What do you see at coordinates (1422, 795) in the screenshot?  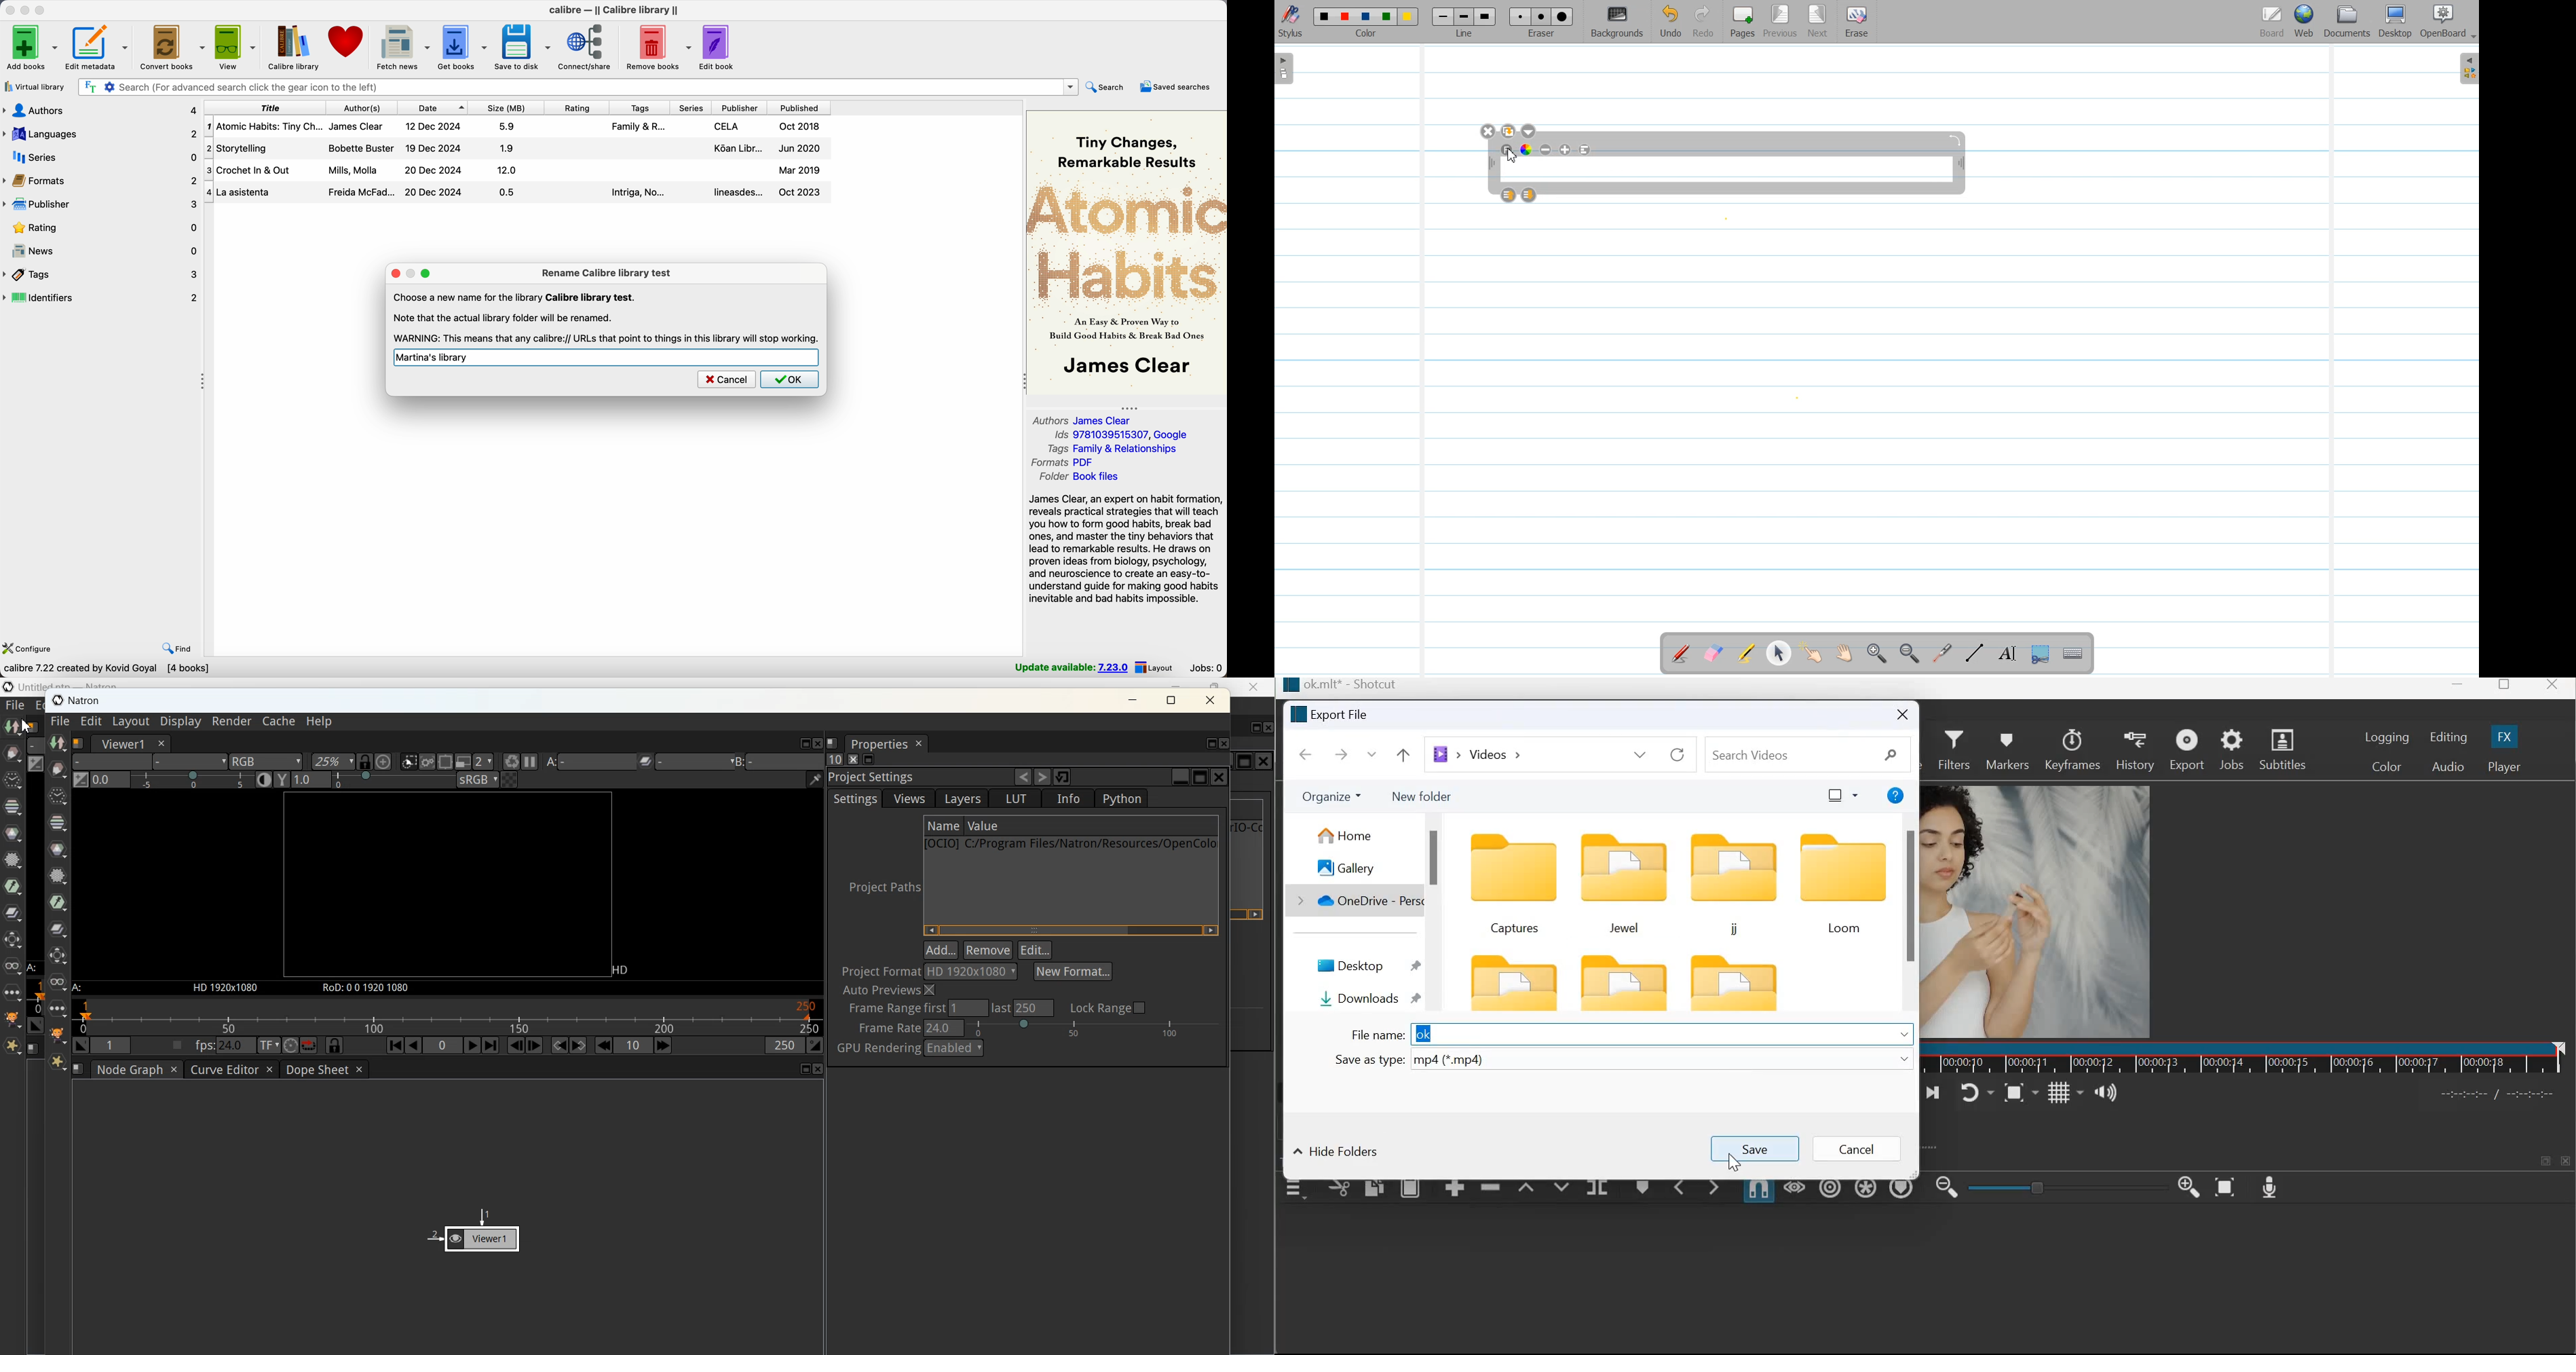 I see `New folder` at bounding box center [1422, 795].